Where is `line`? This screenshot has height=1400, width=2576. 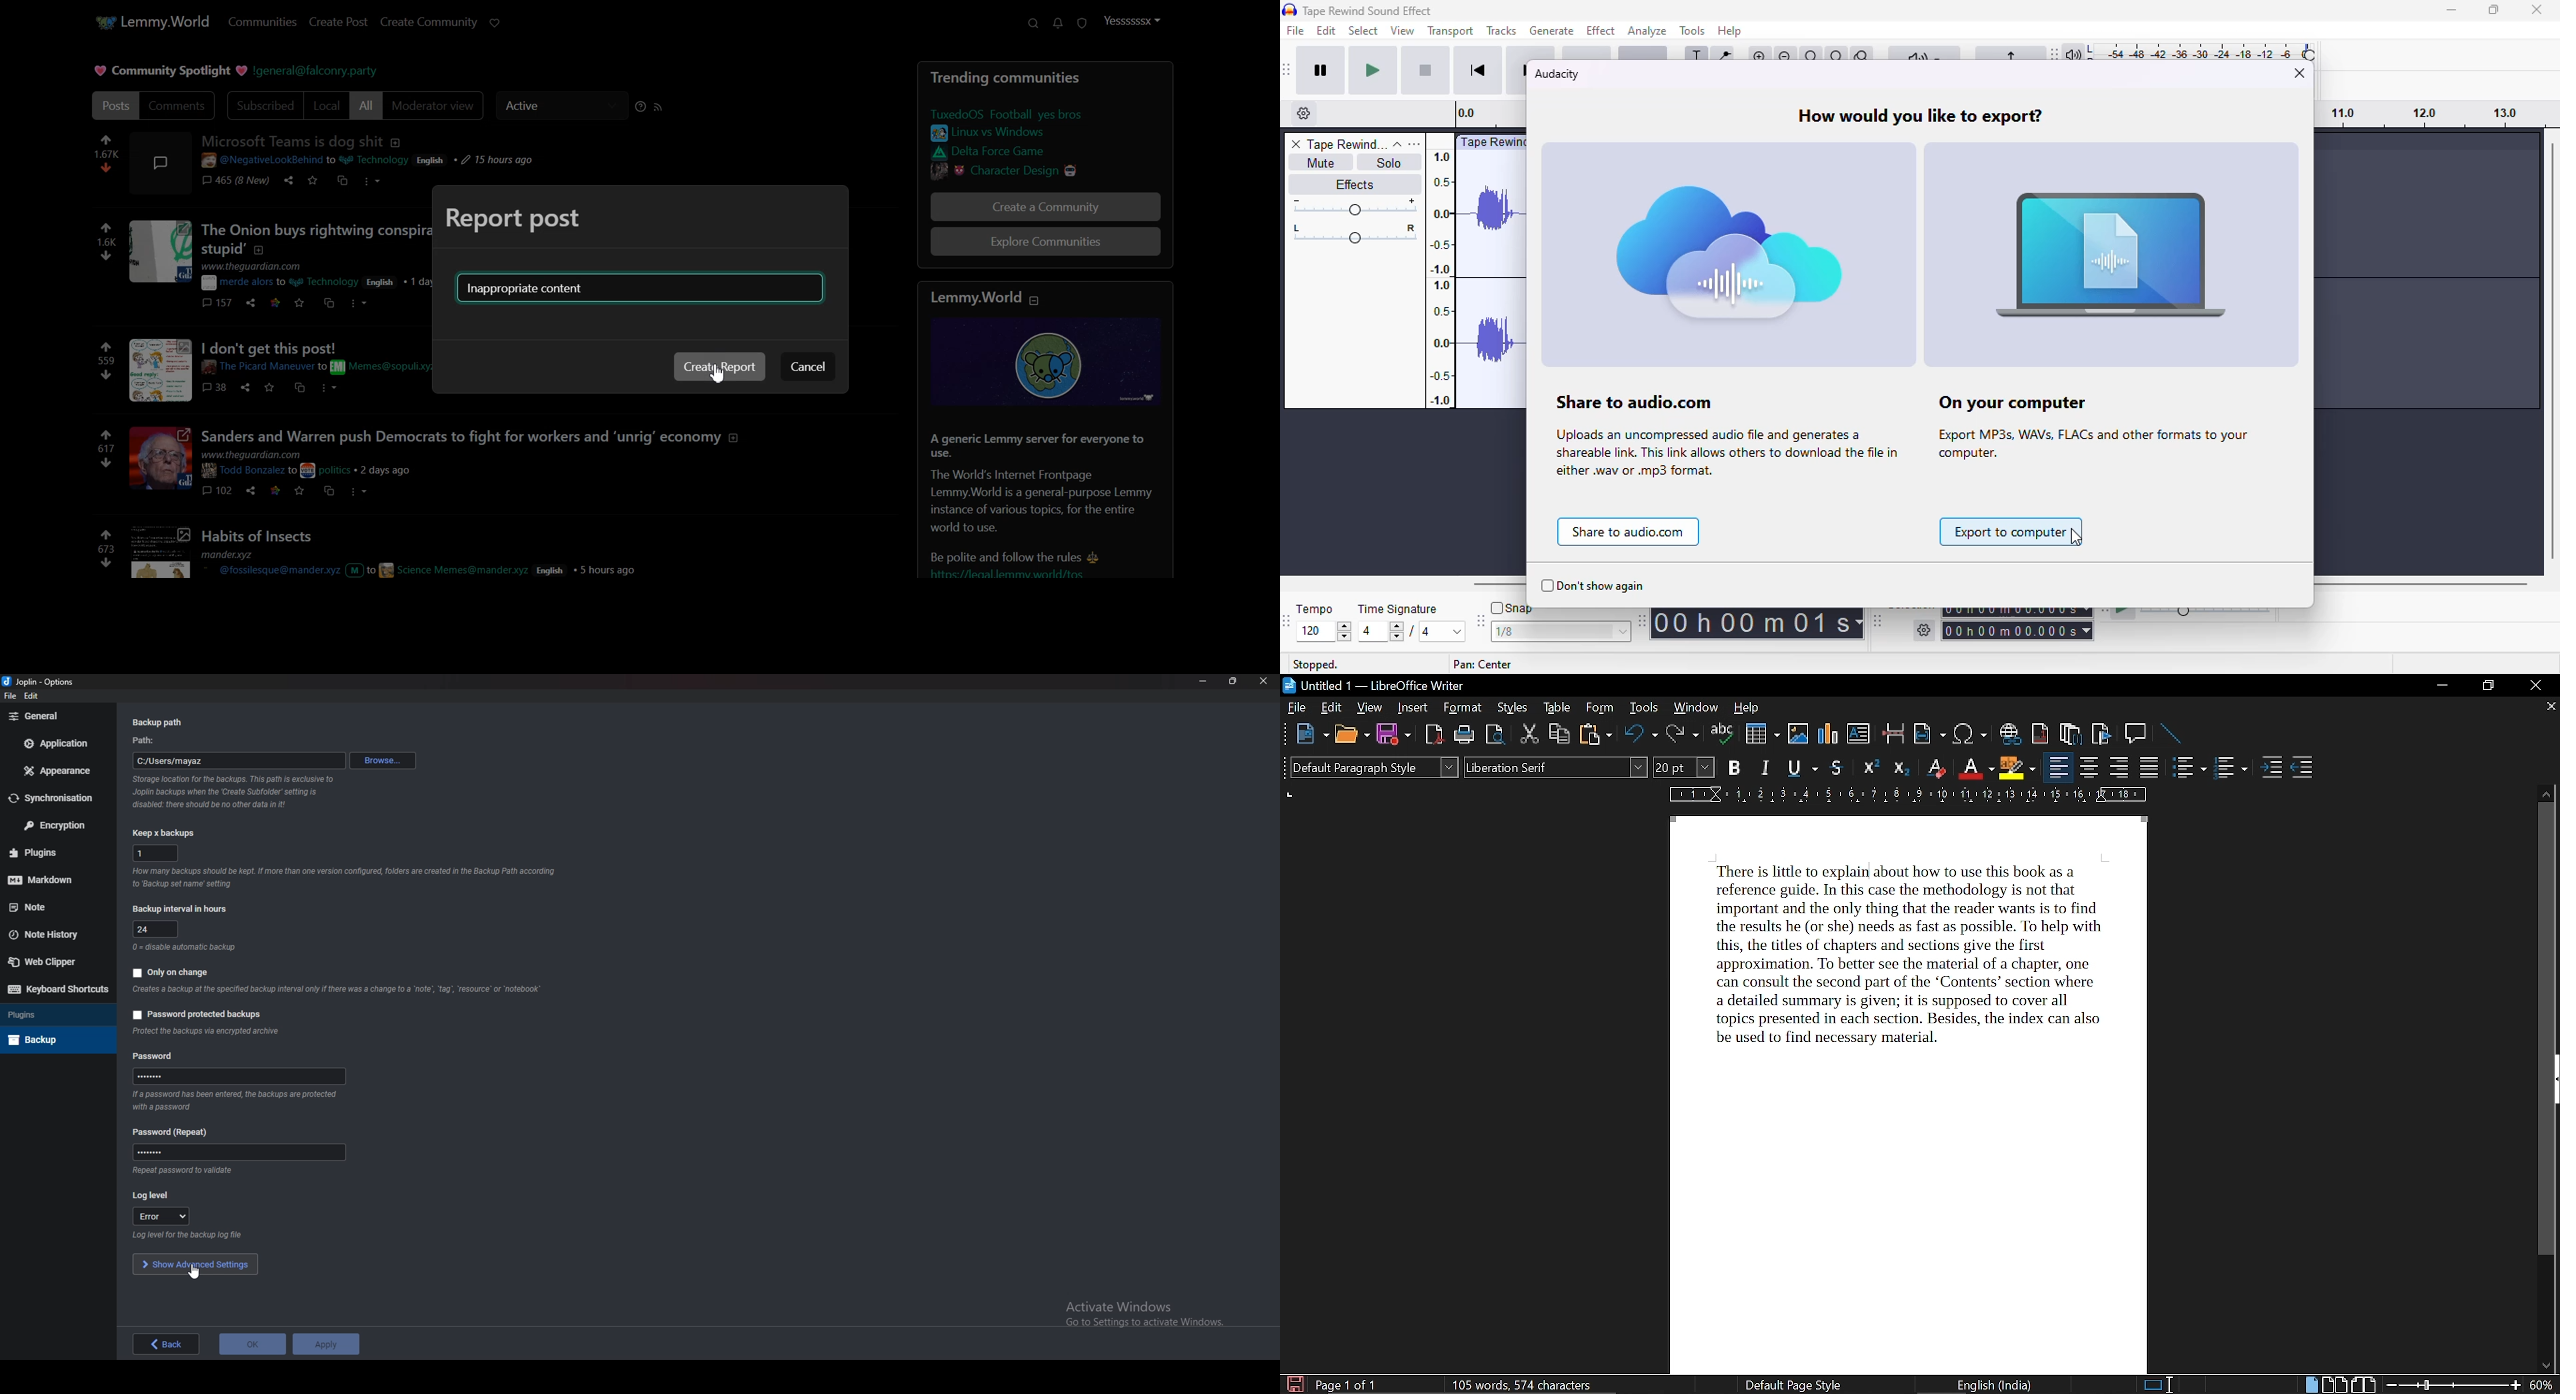 line is located at coordinates (2170, 733).